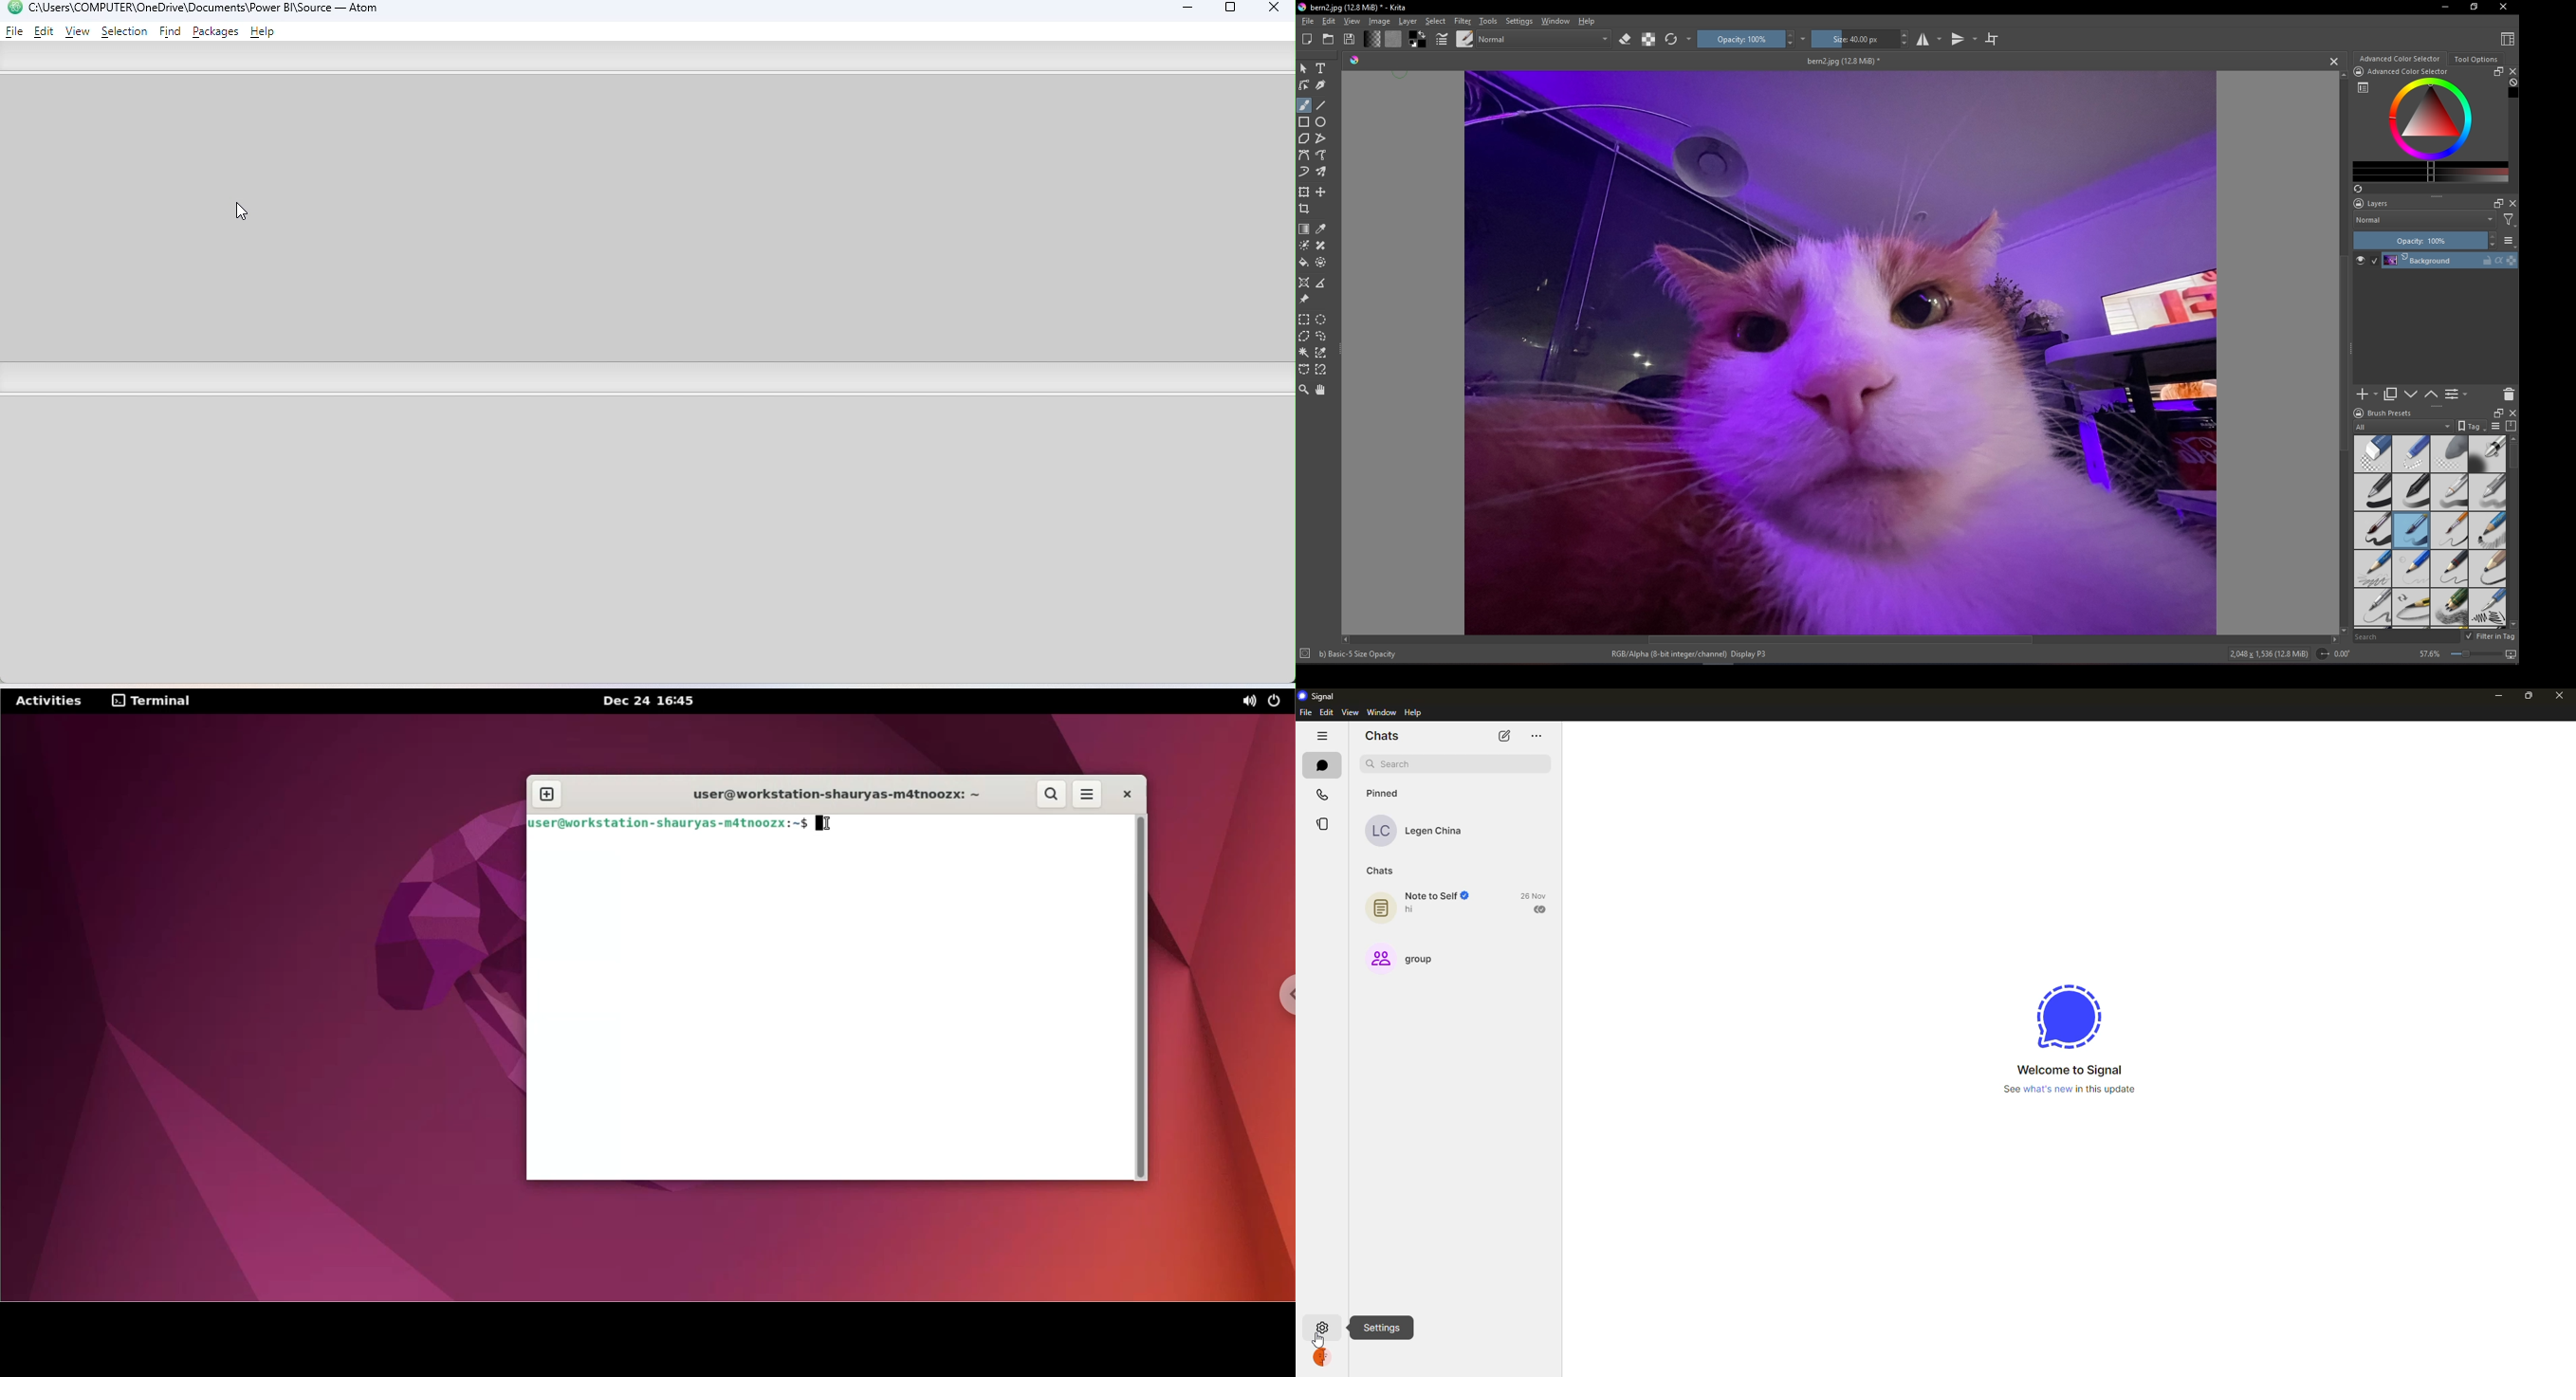 The height and width of the screenshot is (1400, 2576). What do you see at coordinates (1556, 22) in the screenshot?
I see `Window` at bounding box center [1556, 22].